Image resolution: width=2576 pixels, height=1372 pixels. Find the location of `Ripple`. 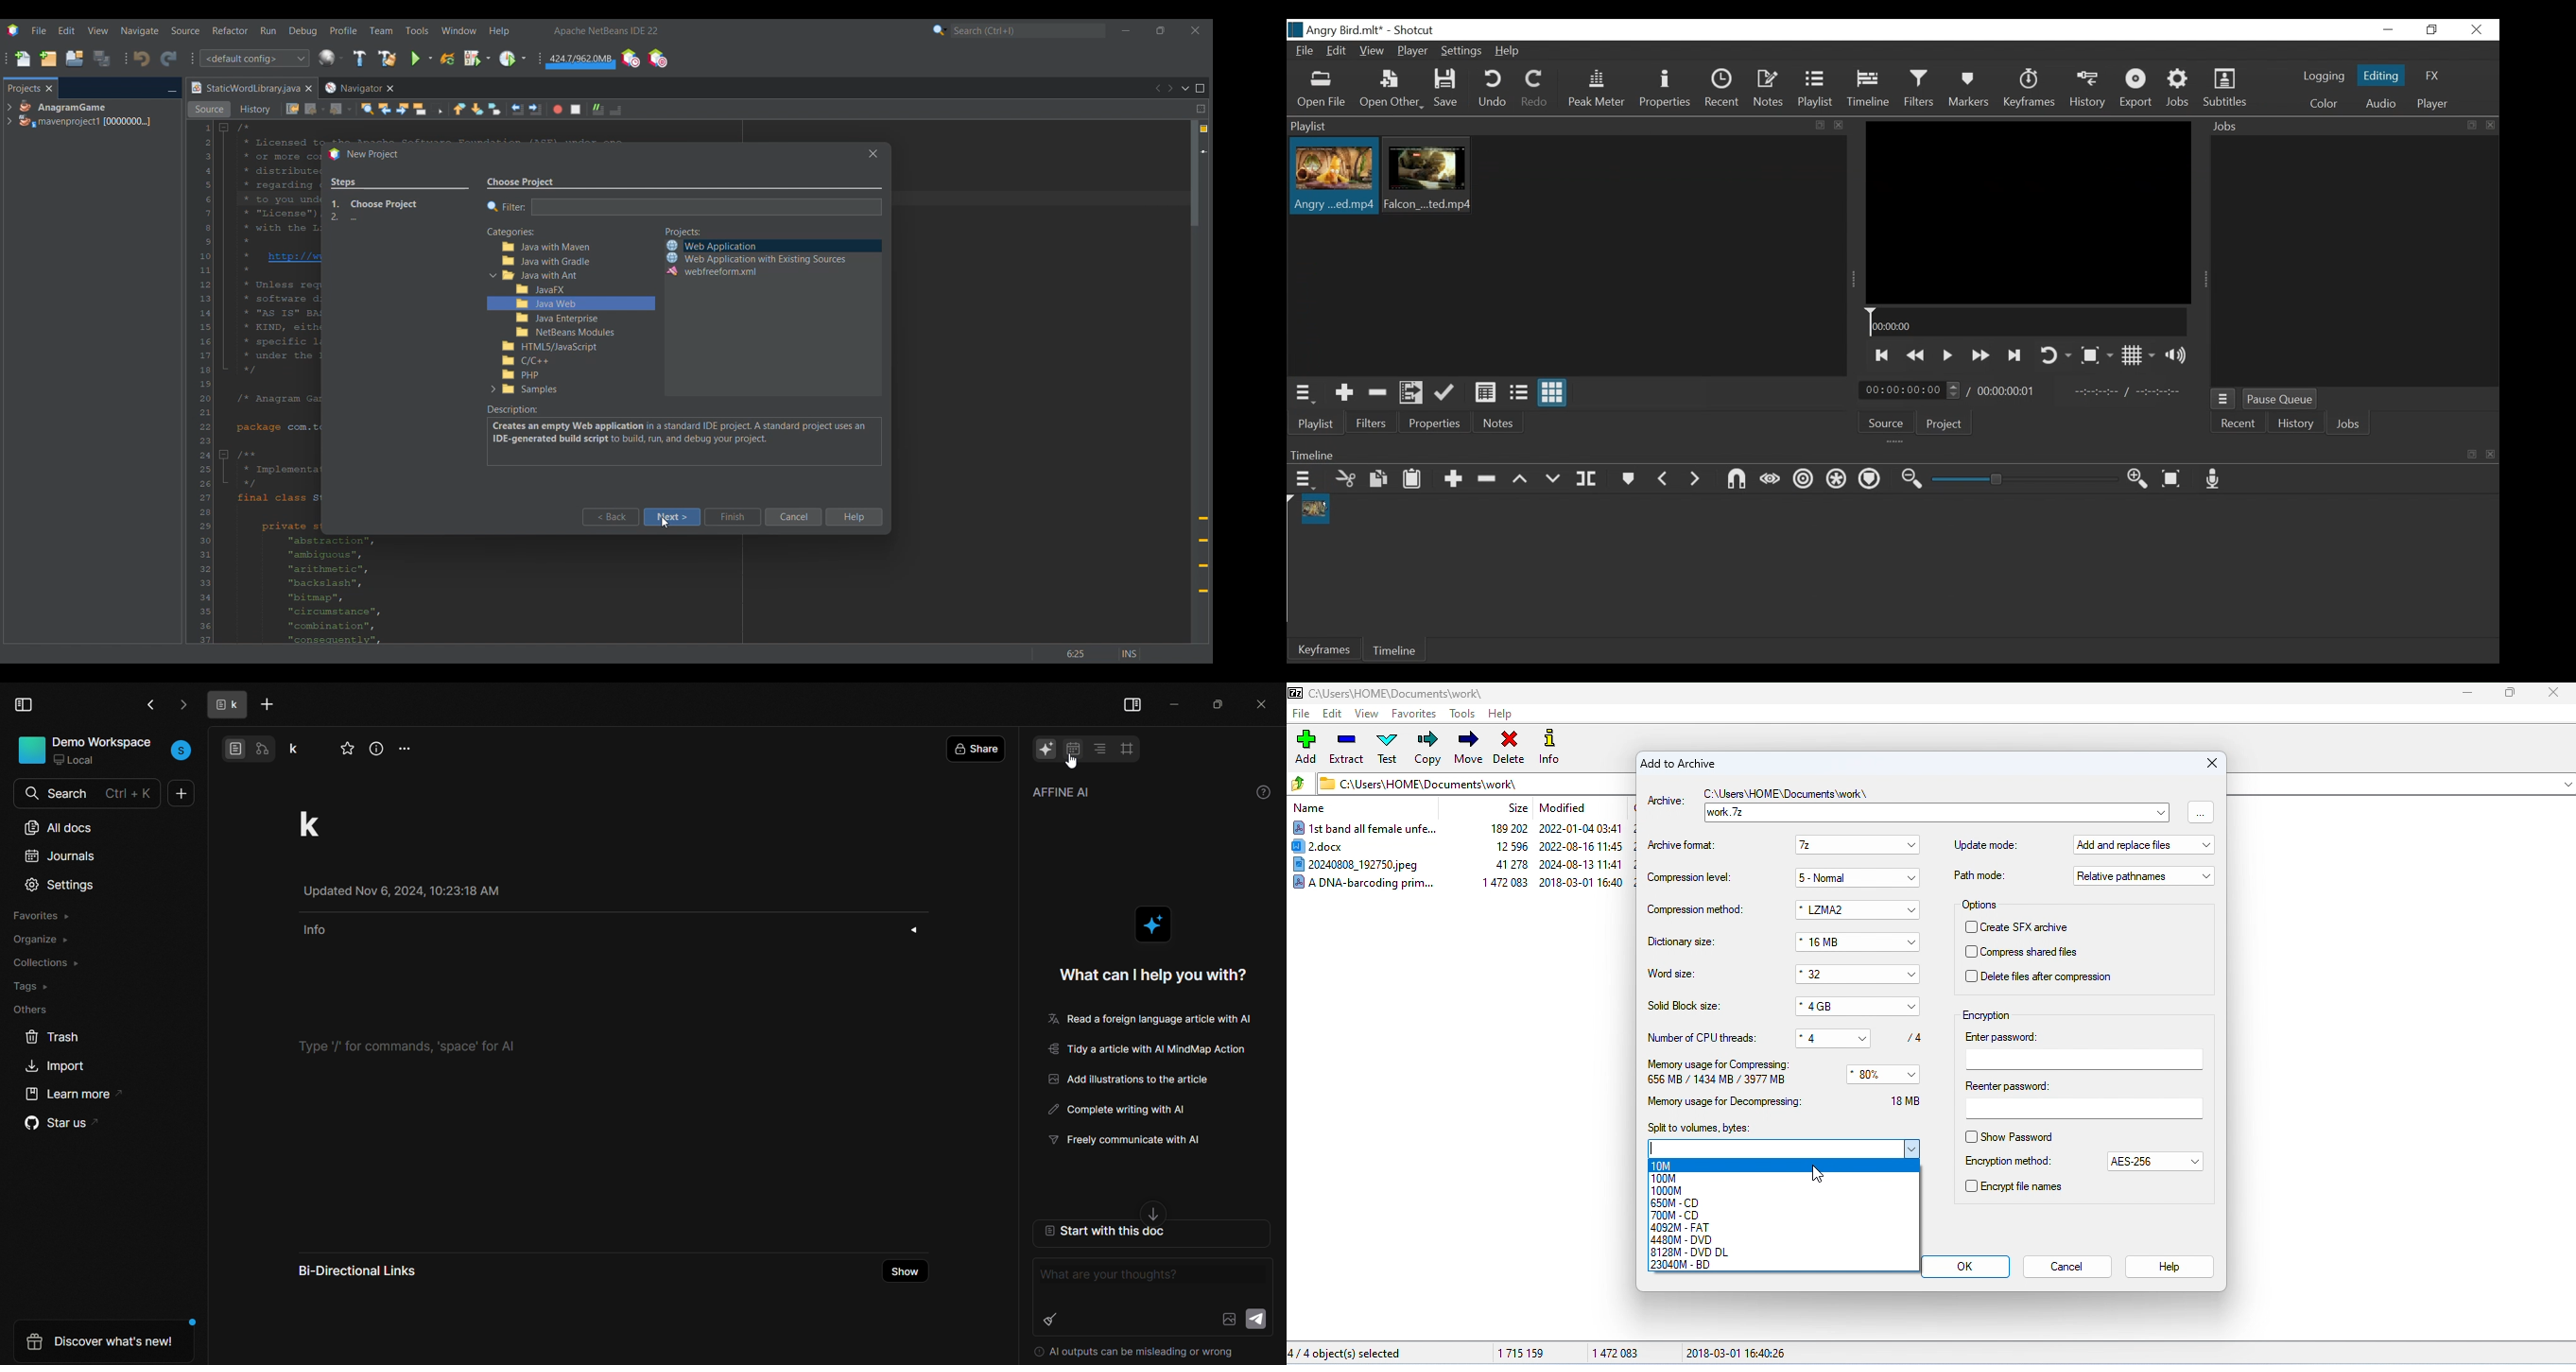

Ripple is located at coordinates (1802, 480).